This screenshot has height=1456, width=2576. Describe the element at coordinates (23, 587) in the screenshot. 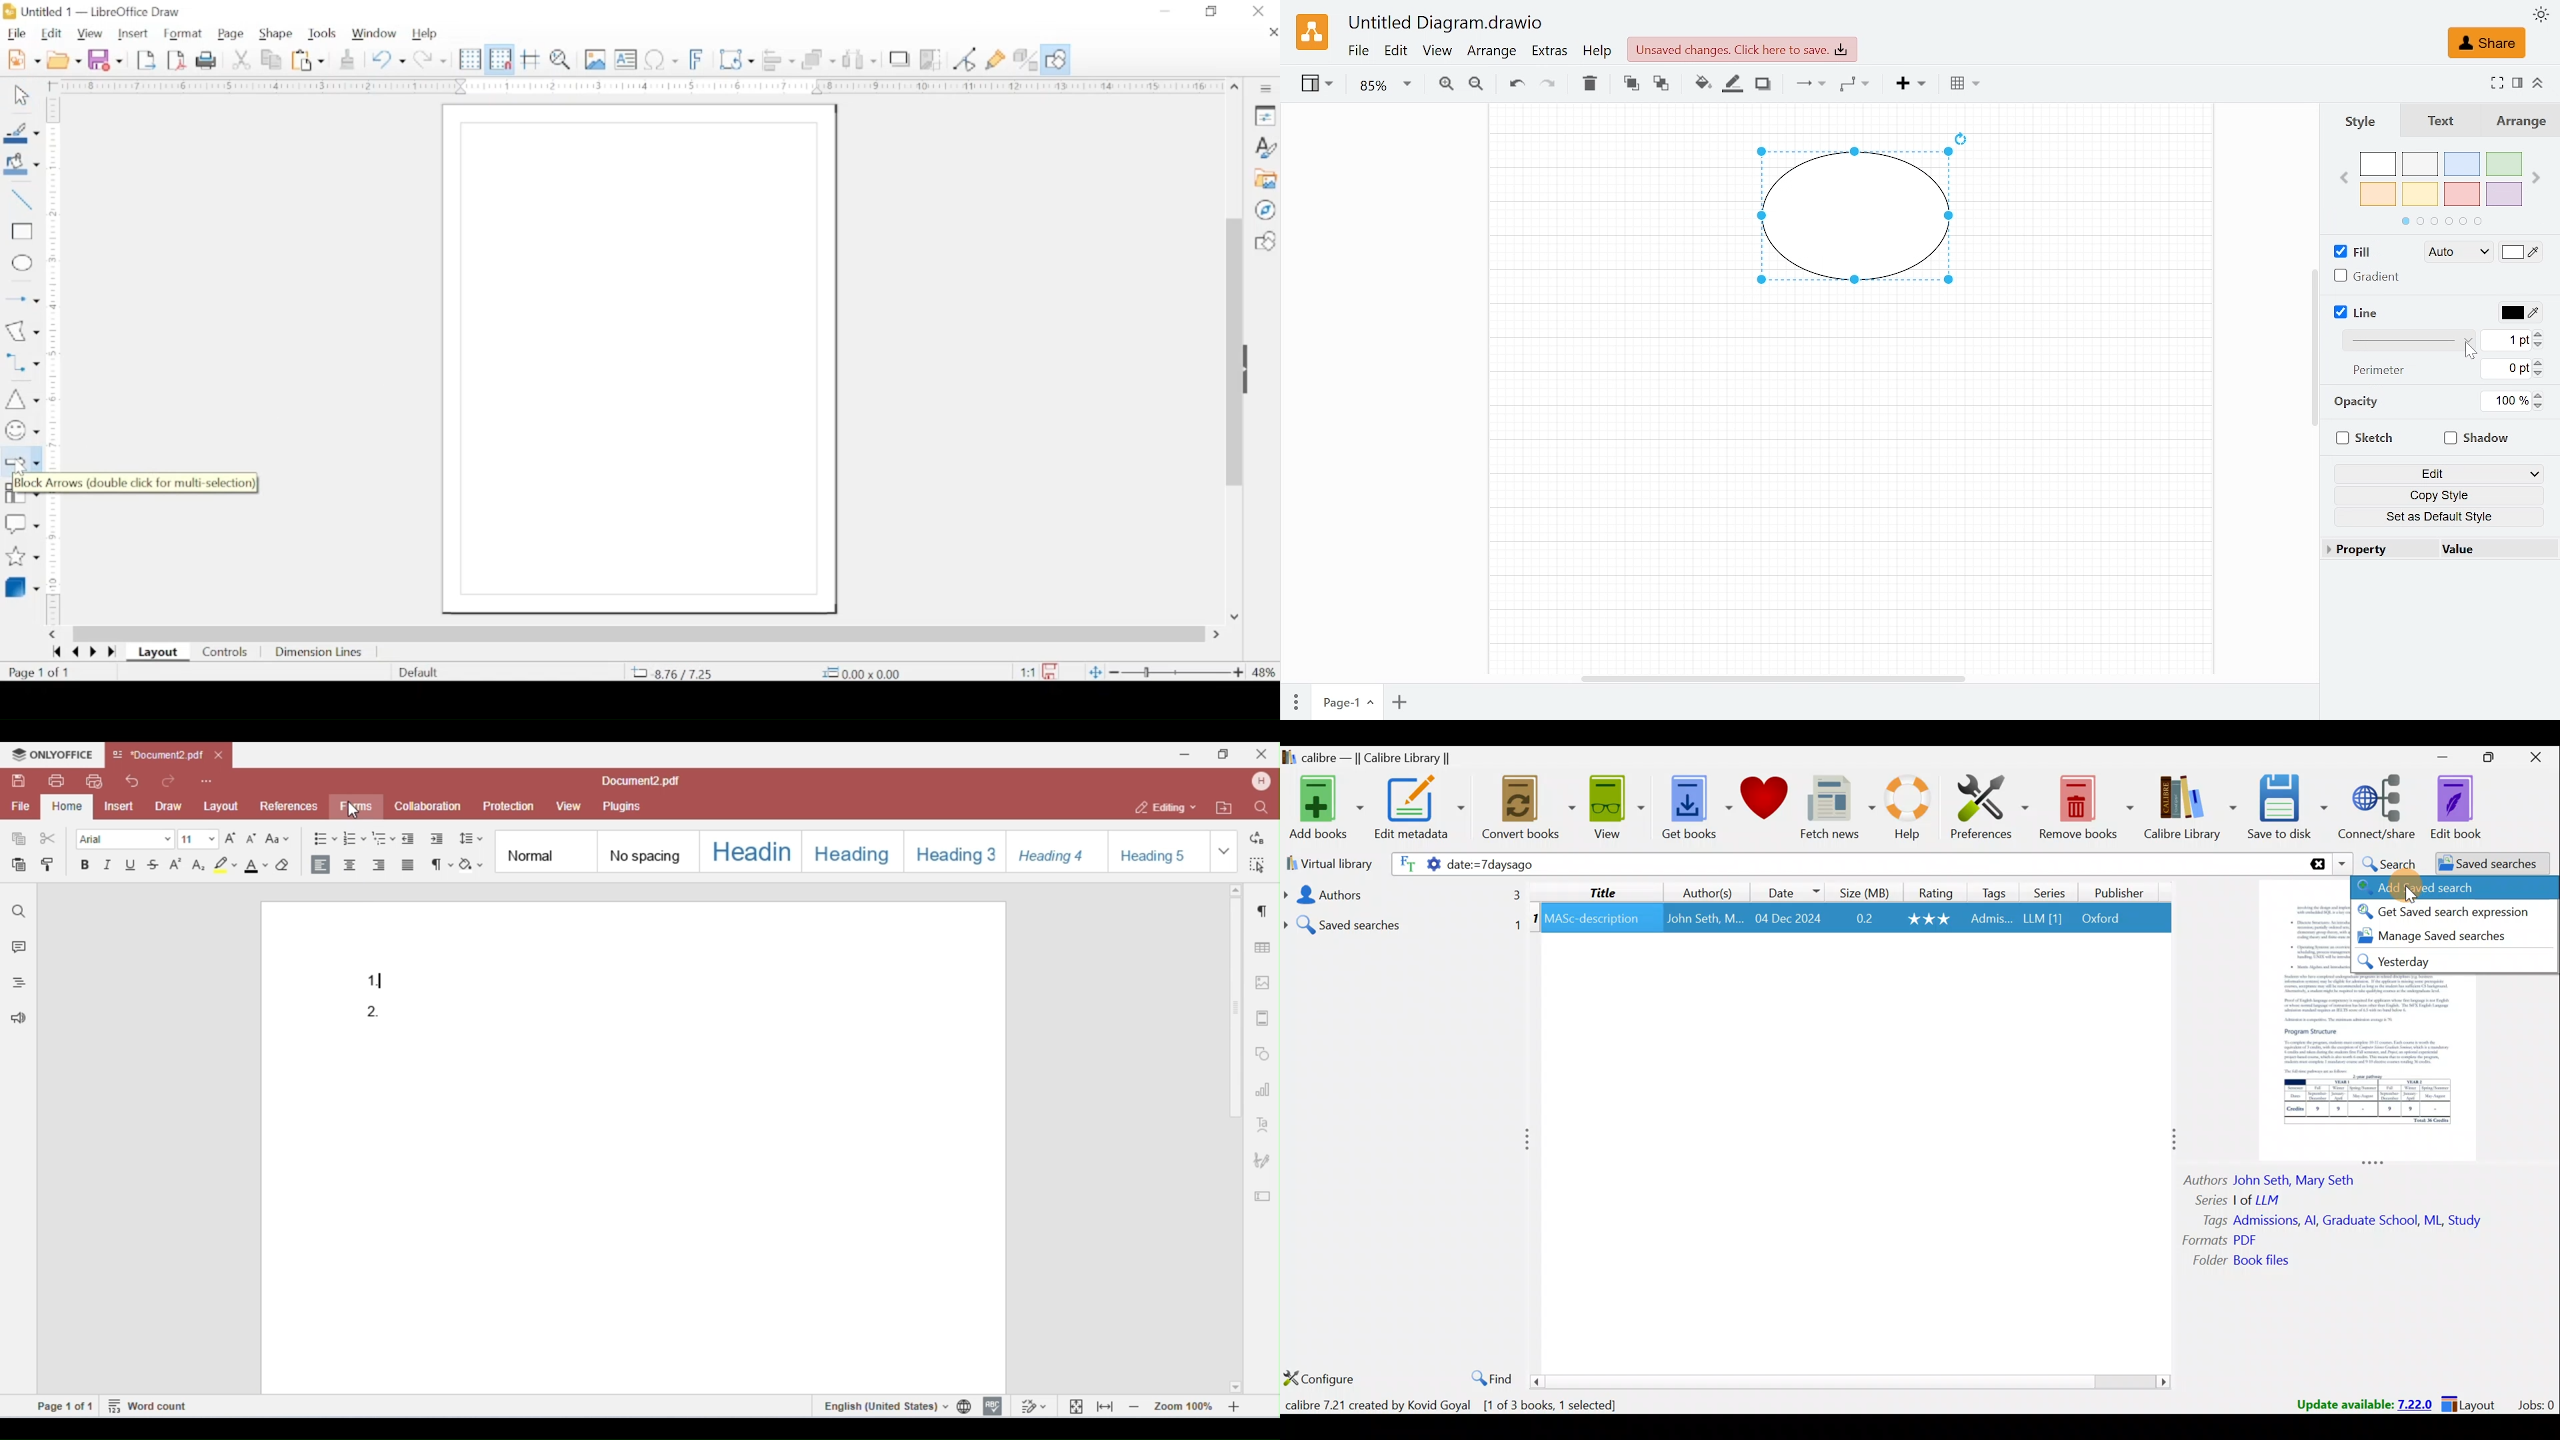

I see `3d object` at that location.